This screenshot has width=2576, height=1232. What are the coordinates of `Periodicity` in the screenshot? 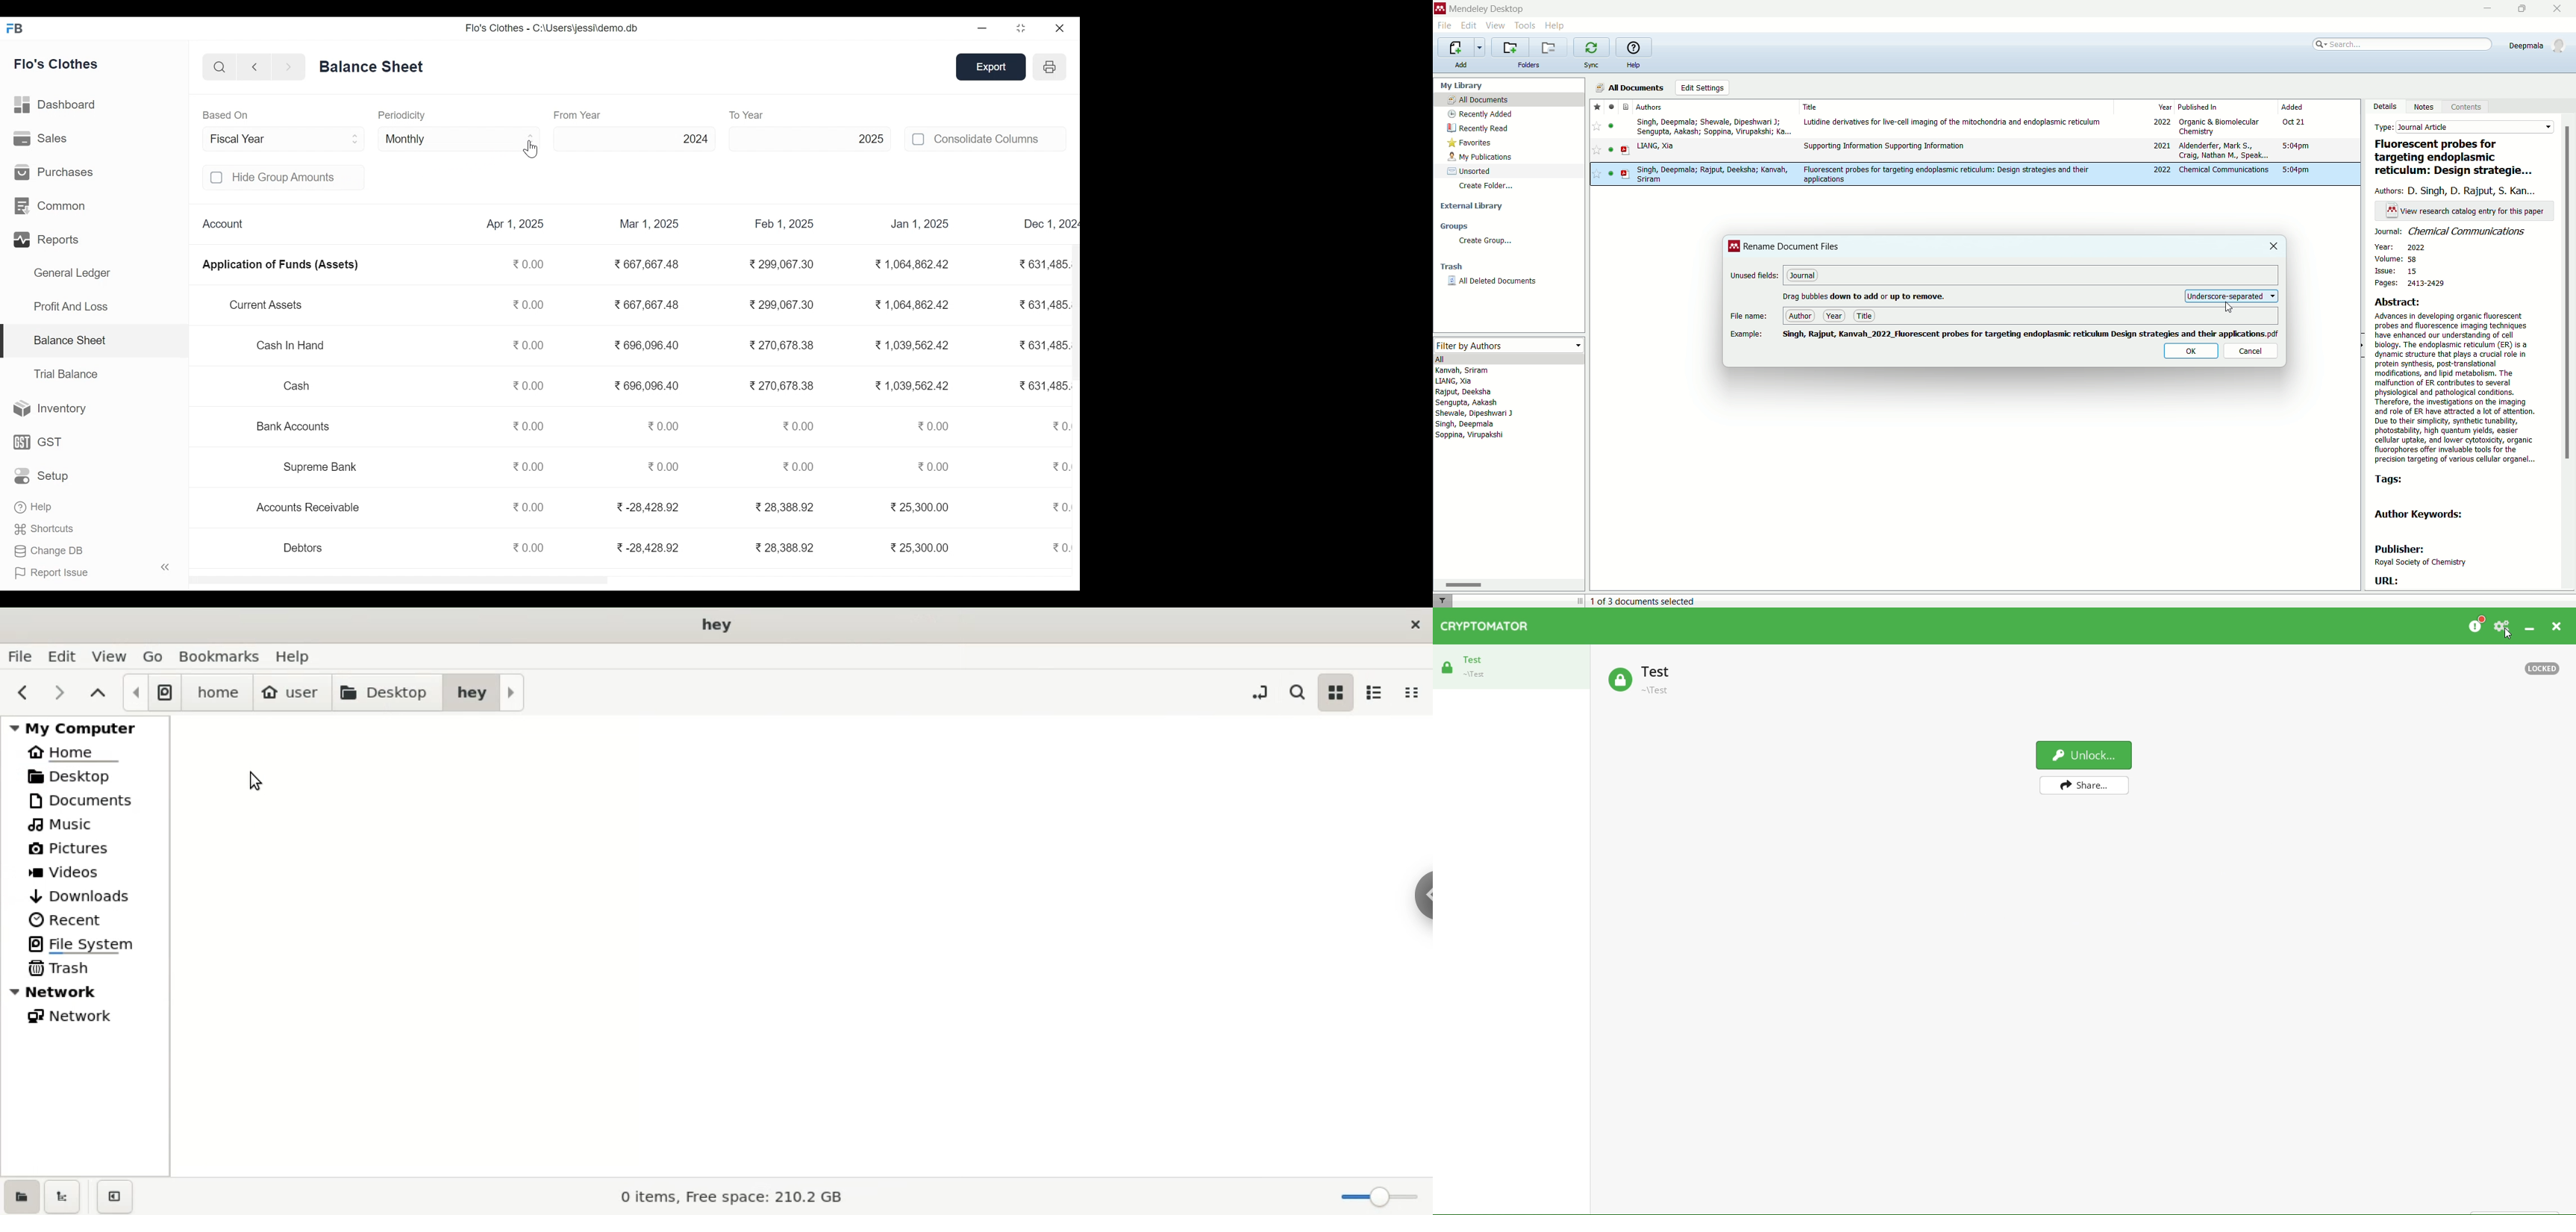 It's located at (401, 115).